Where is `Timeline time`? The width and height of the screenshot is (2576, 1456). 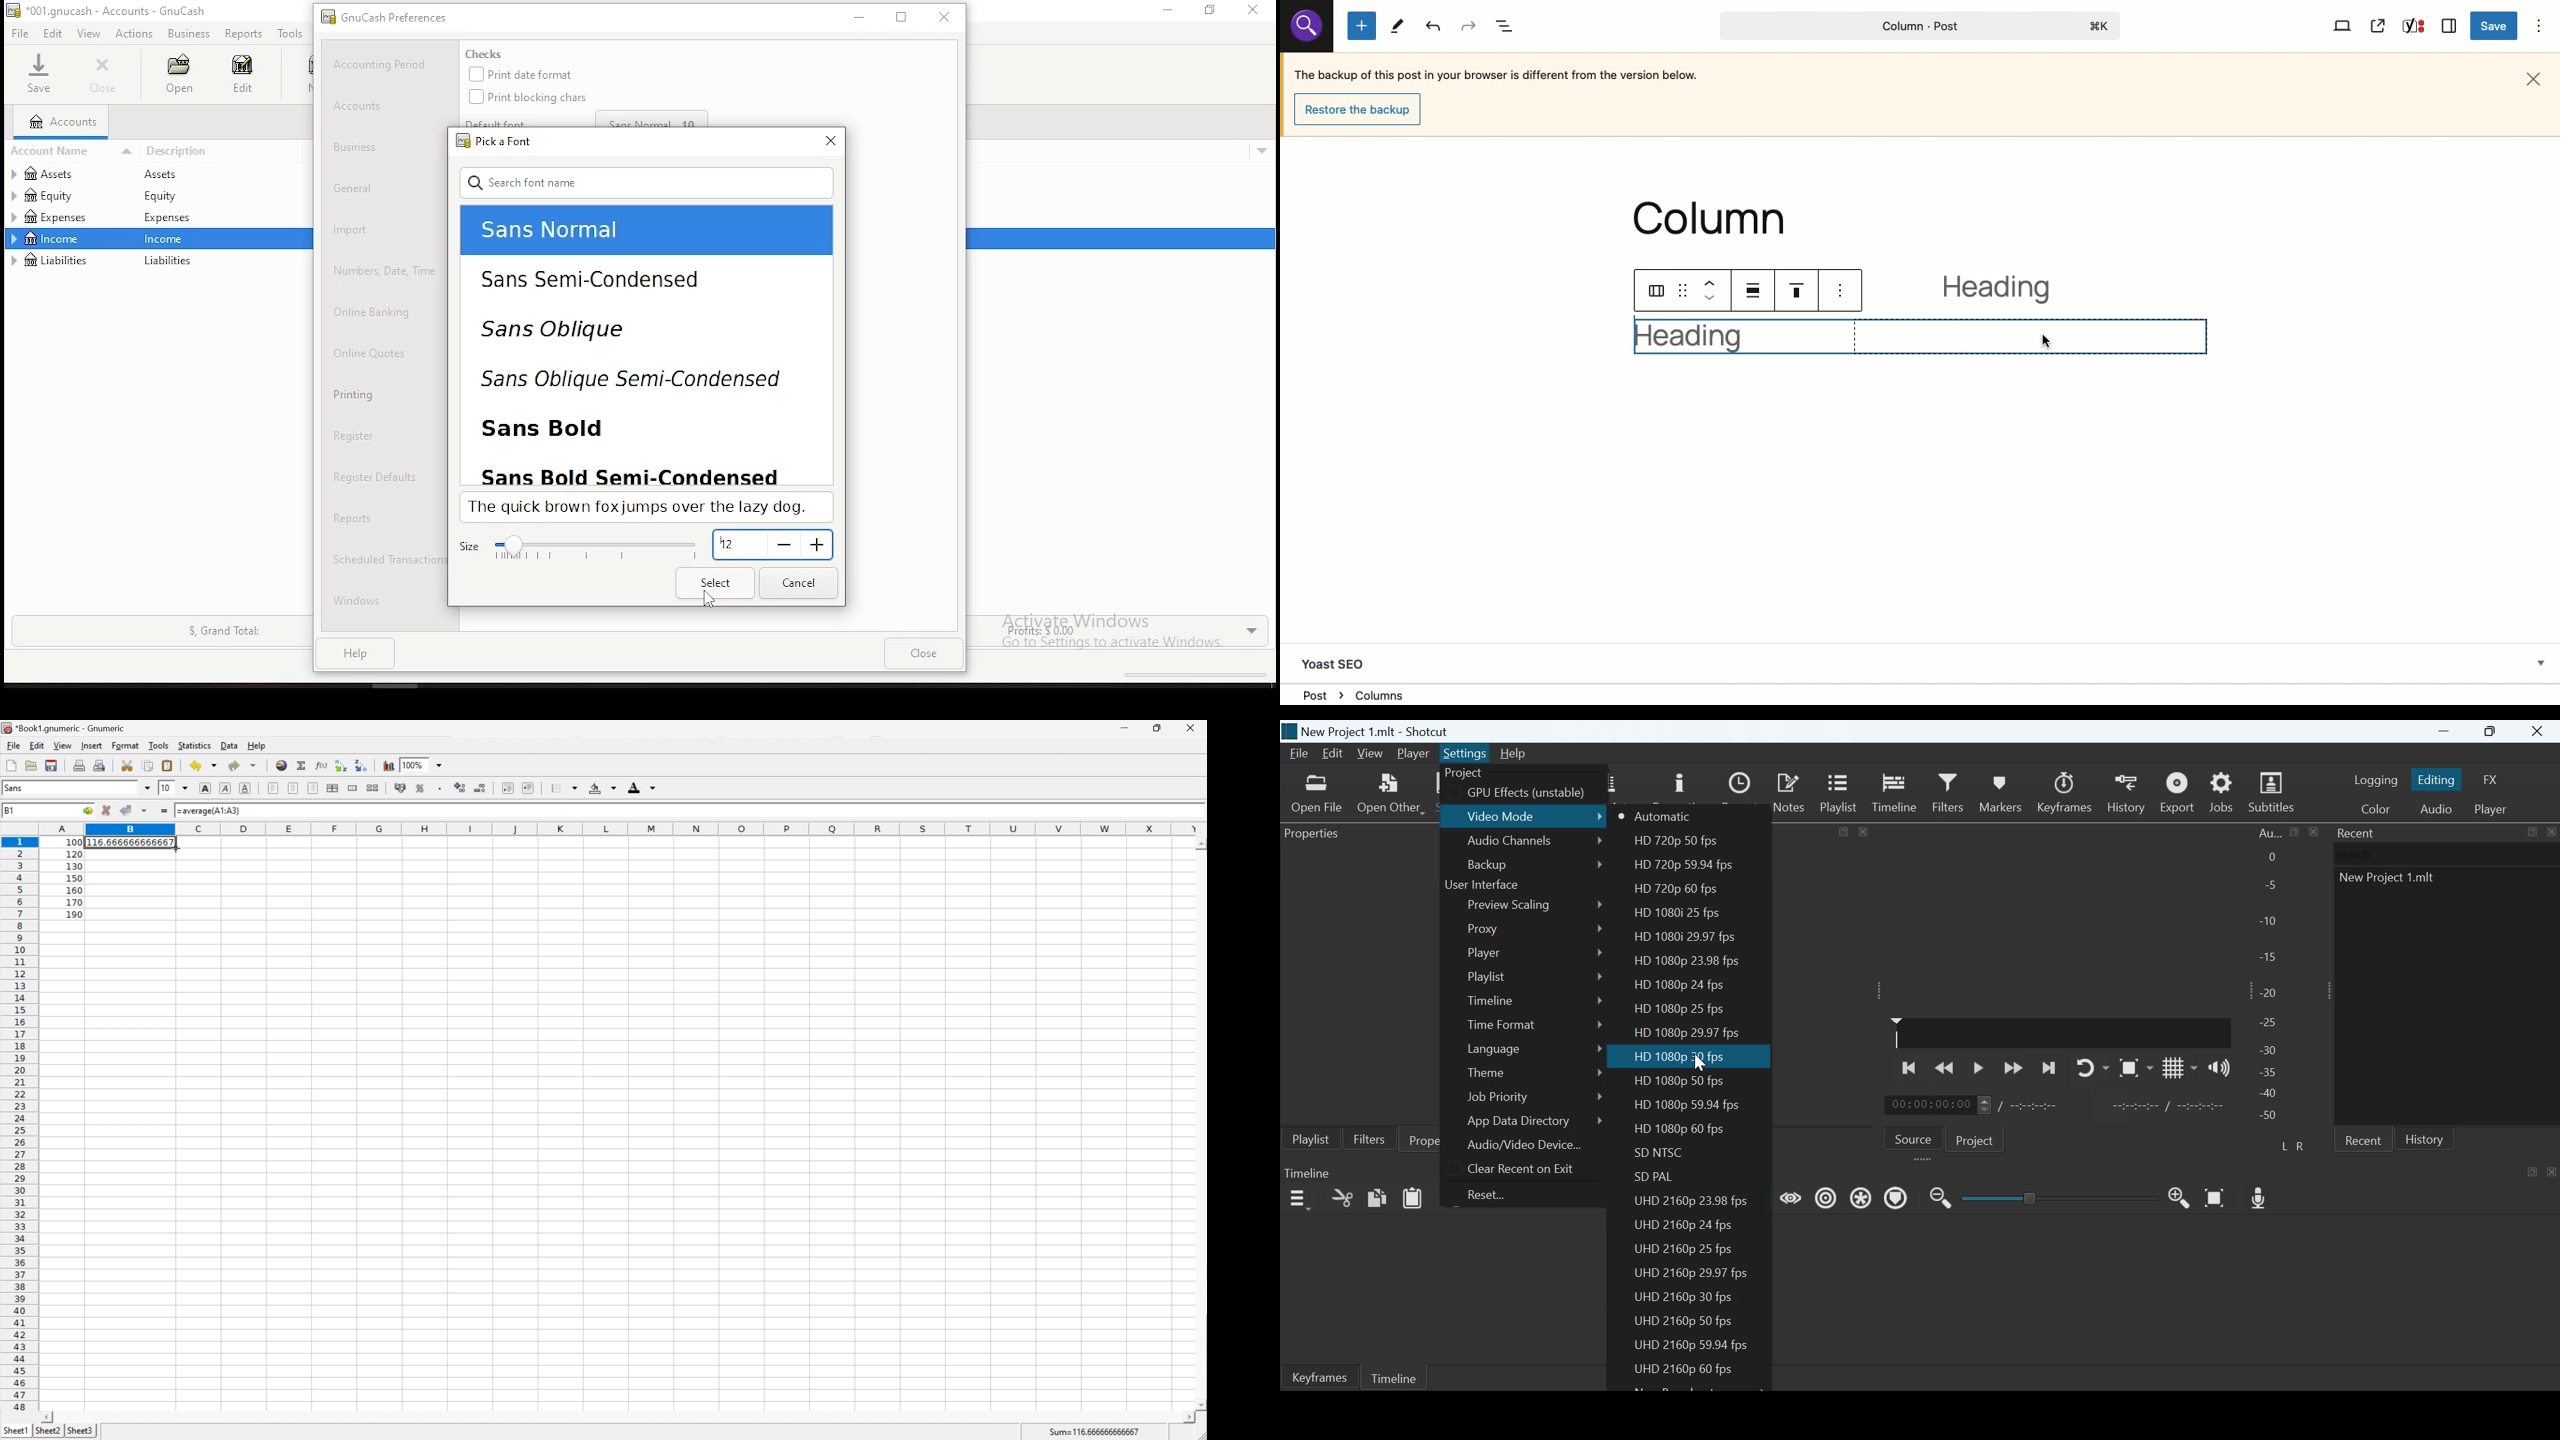 Timeline time is located at coordinates (1929, 1105).